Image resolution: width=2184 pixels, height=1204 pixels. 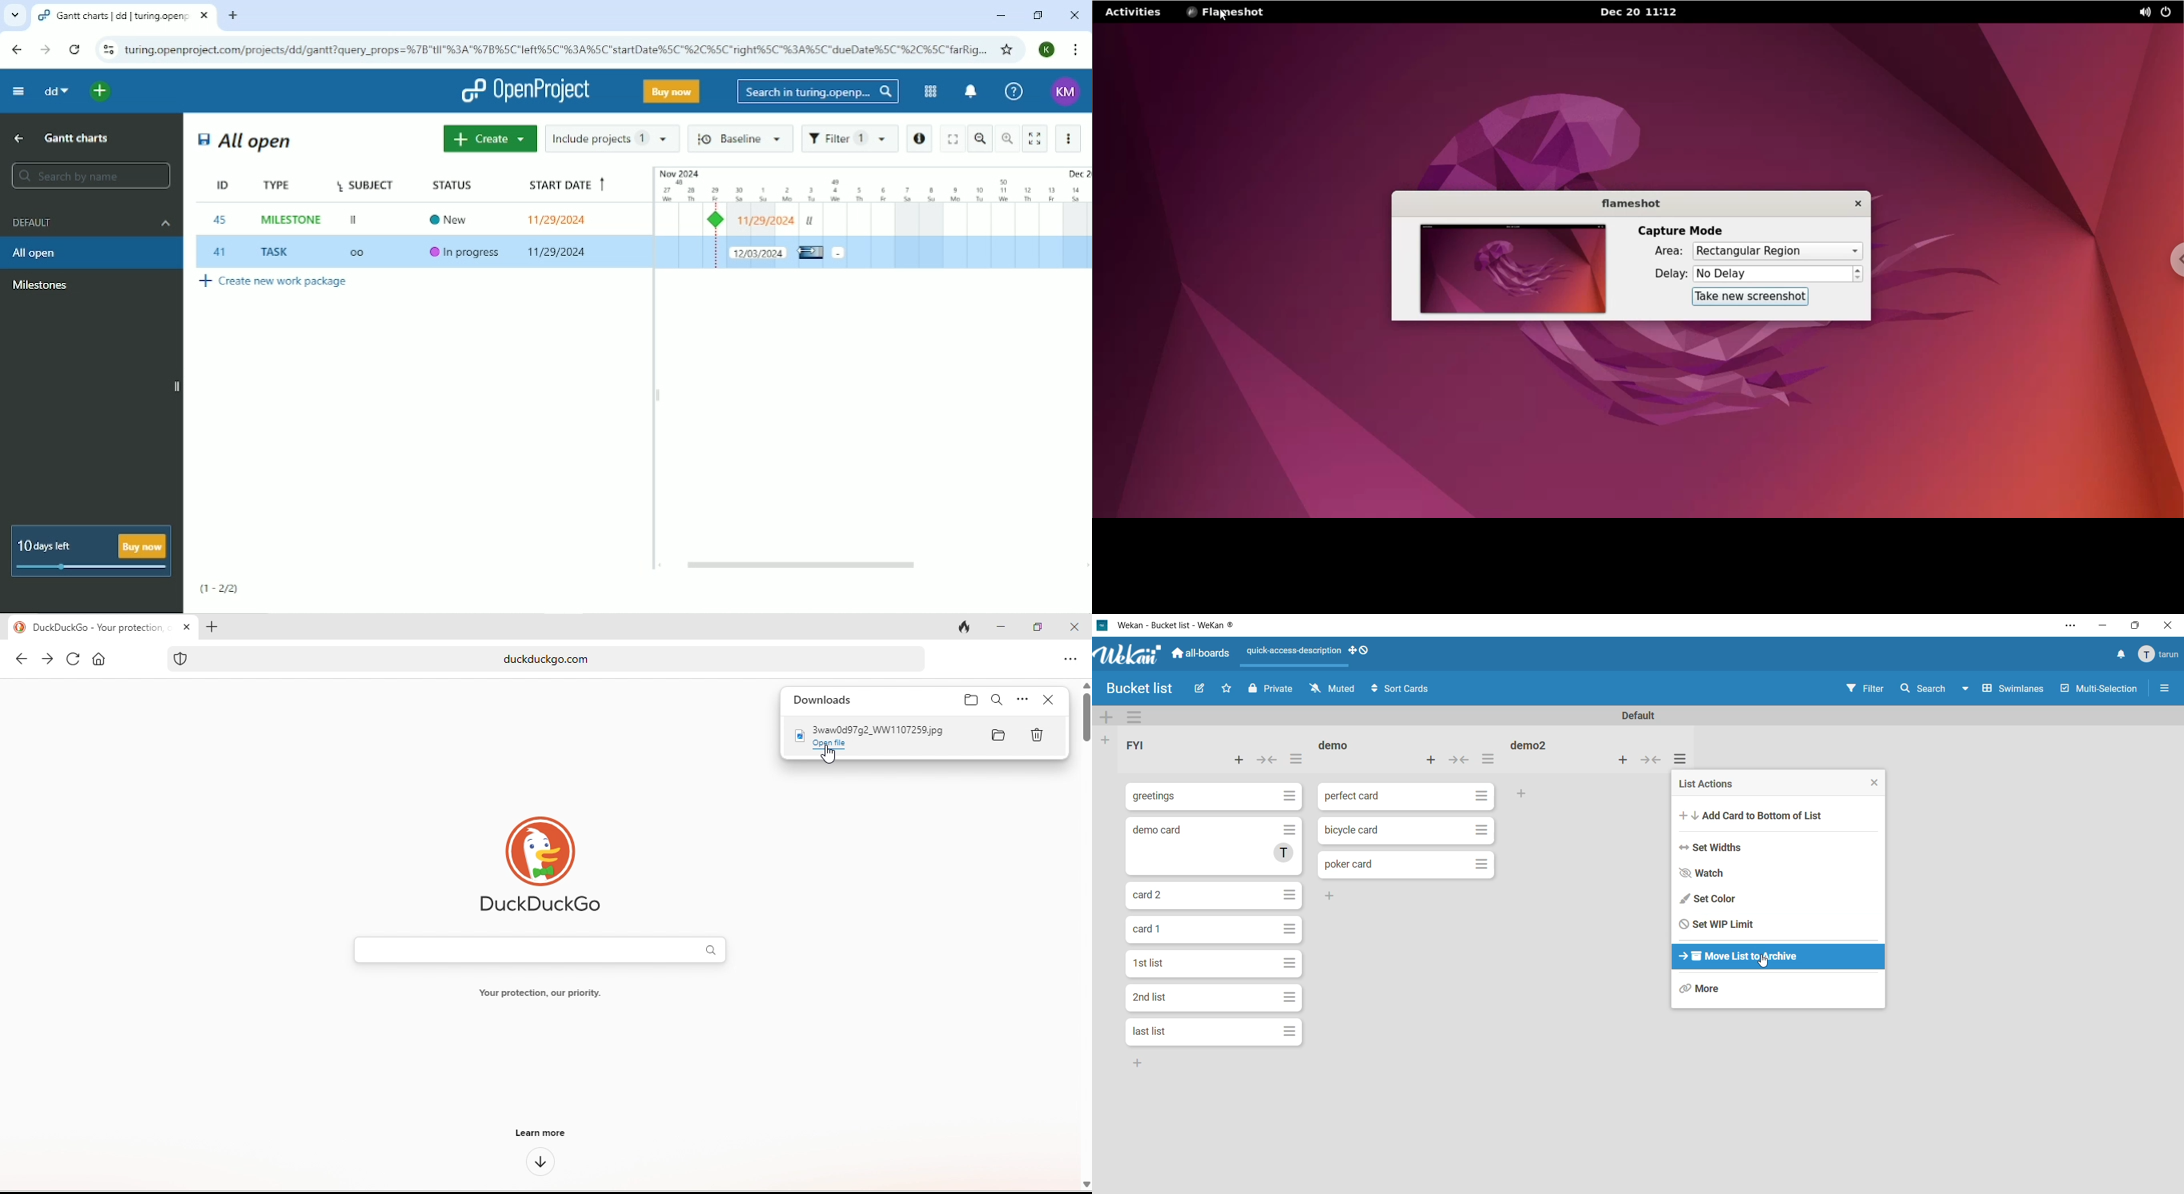 What do you see at coordinates (218, 628) in the screenshot?
I see `add tab` at bounding box center [218, 628].